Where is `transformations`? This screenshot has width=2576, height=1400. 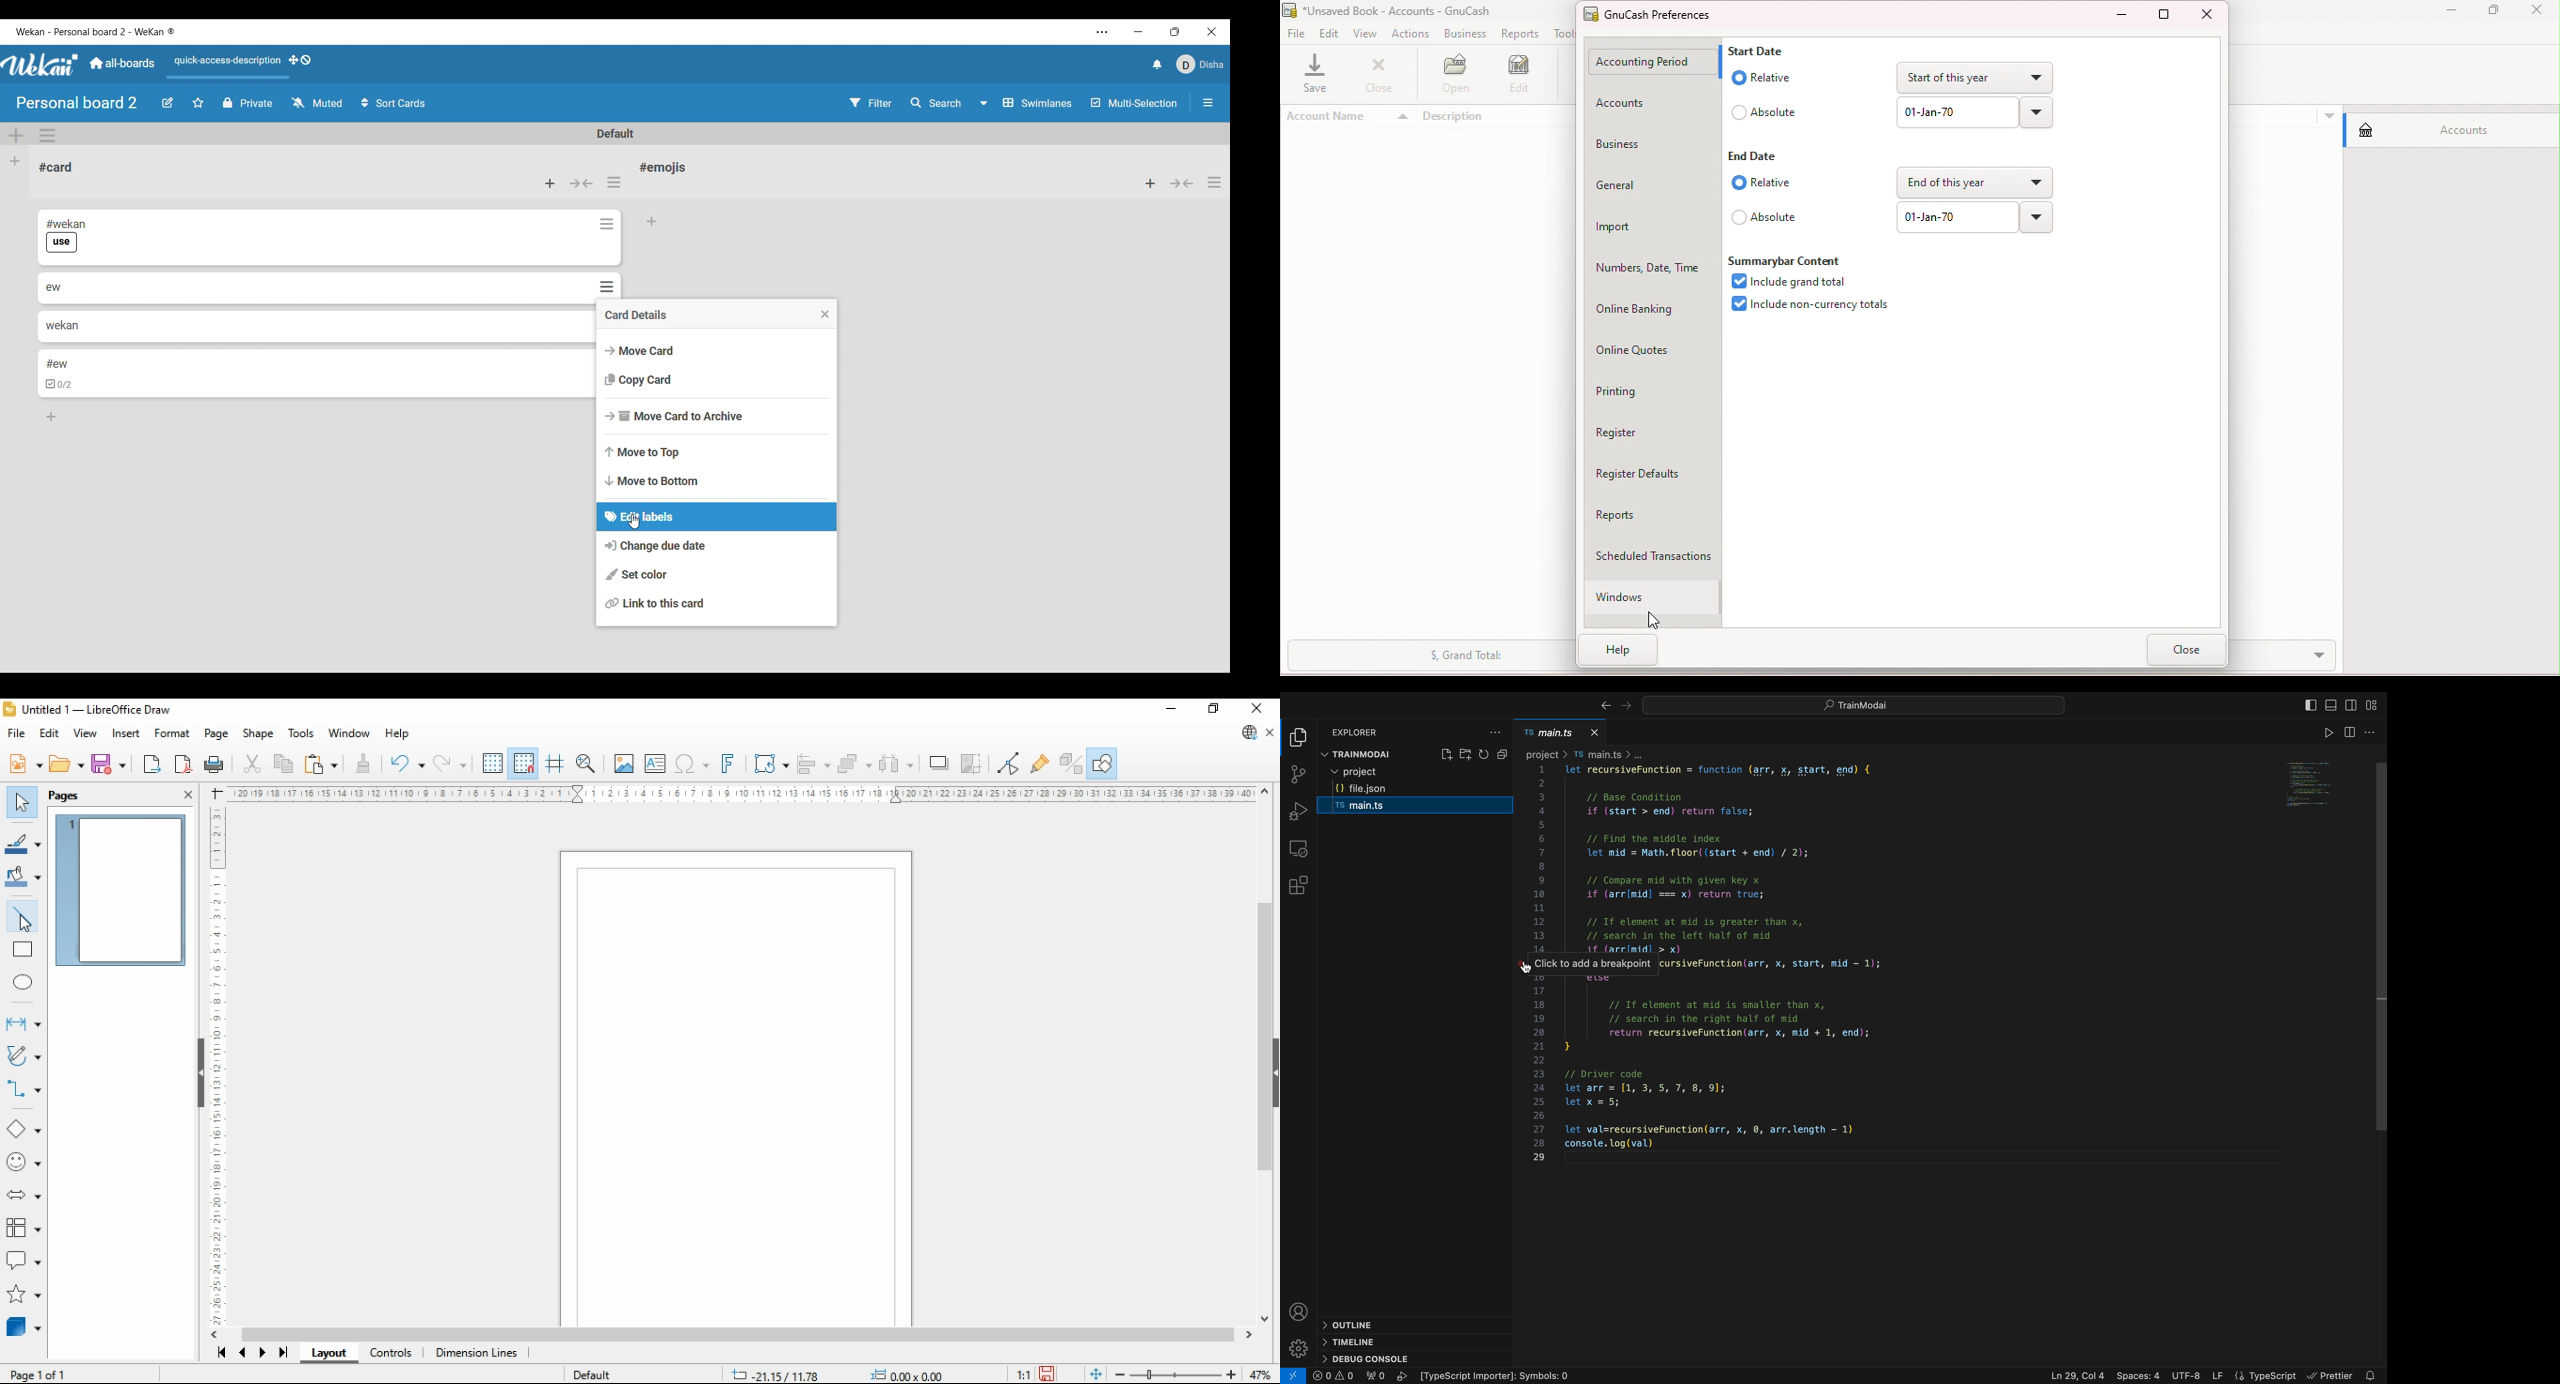 transformations is located at coordinates (772, 764).